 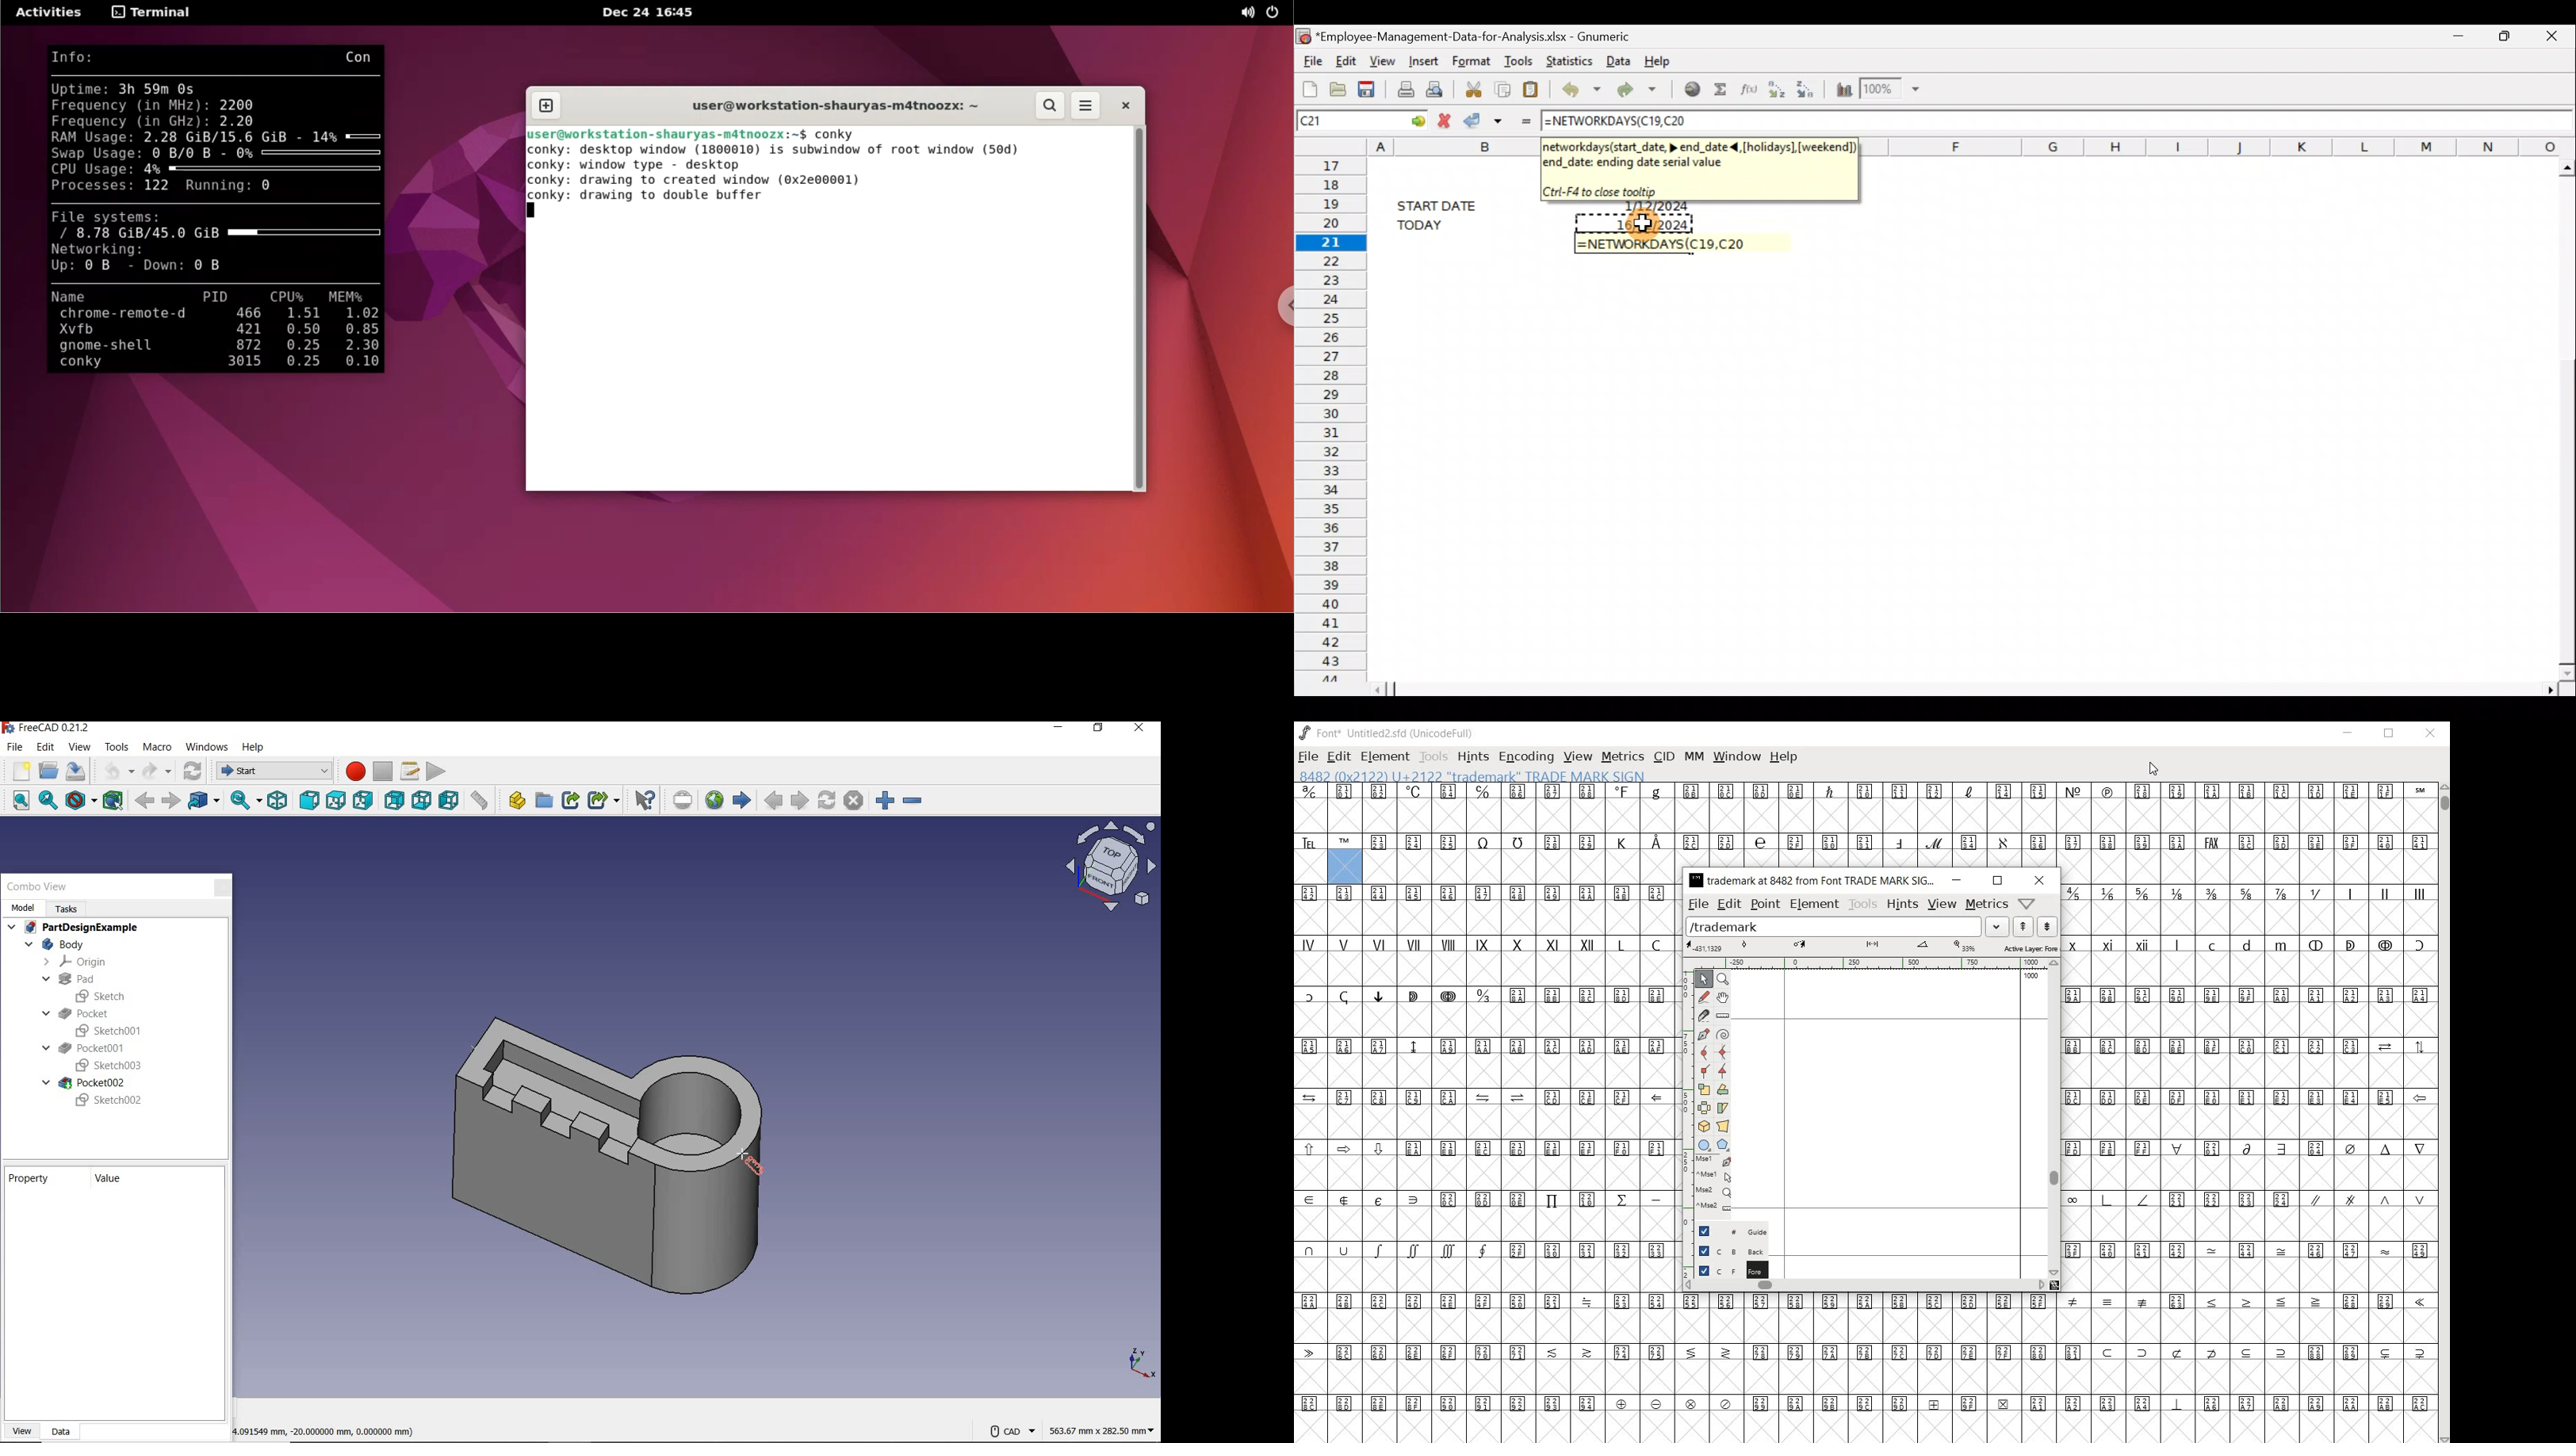 I want to click on close, so click(x=2039, y=880).